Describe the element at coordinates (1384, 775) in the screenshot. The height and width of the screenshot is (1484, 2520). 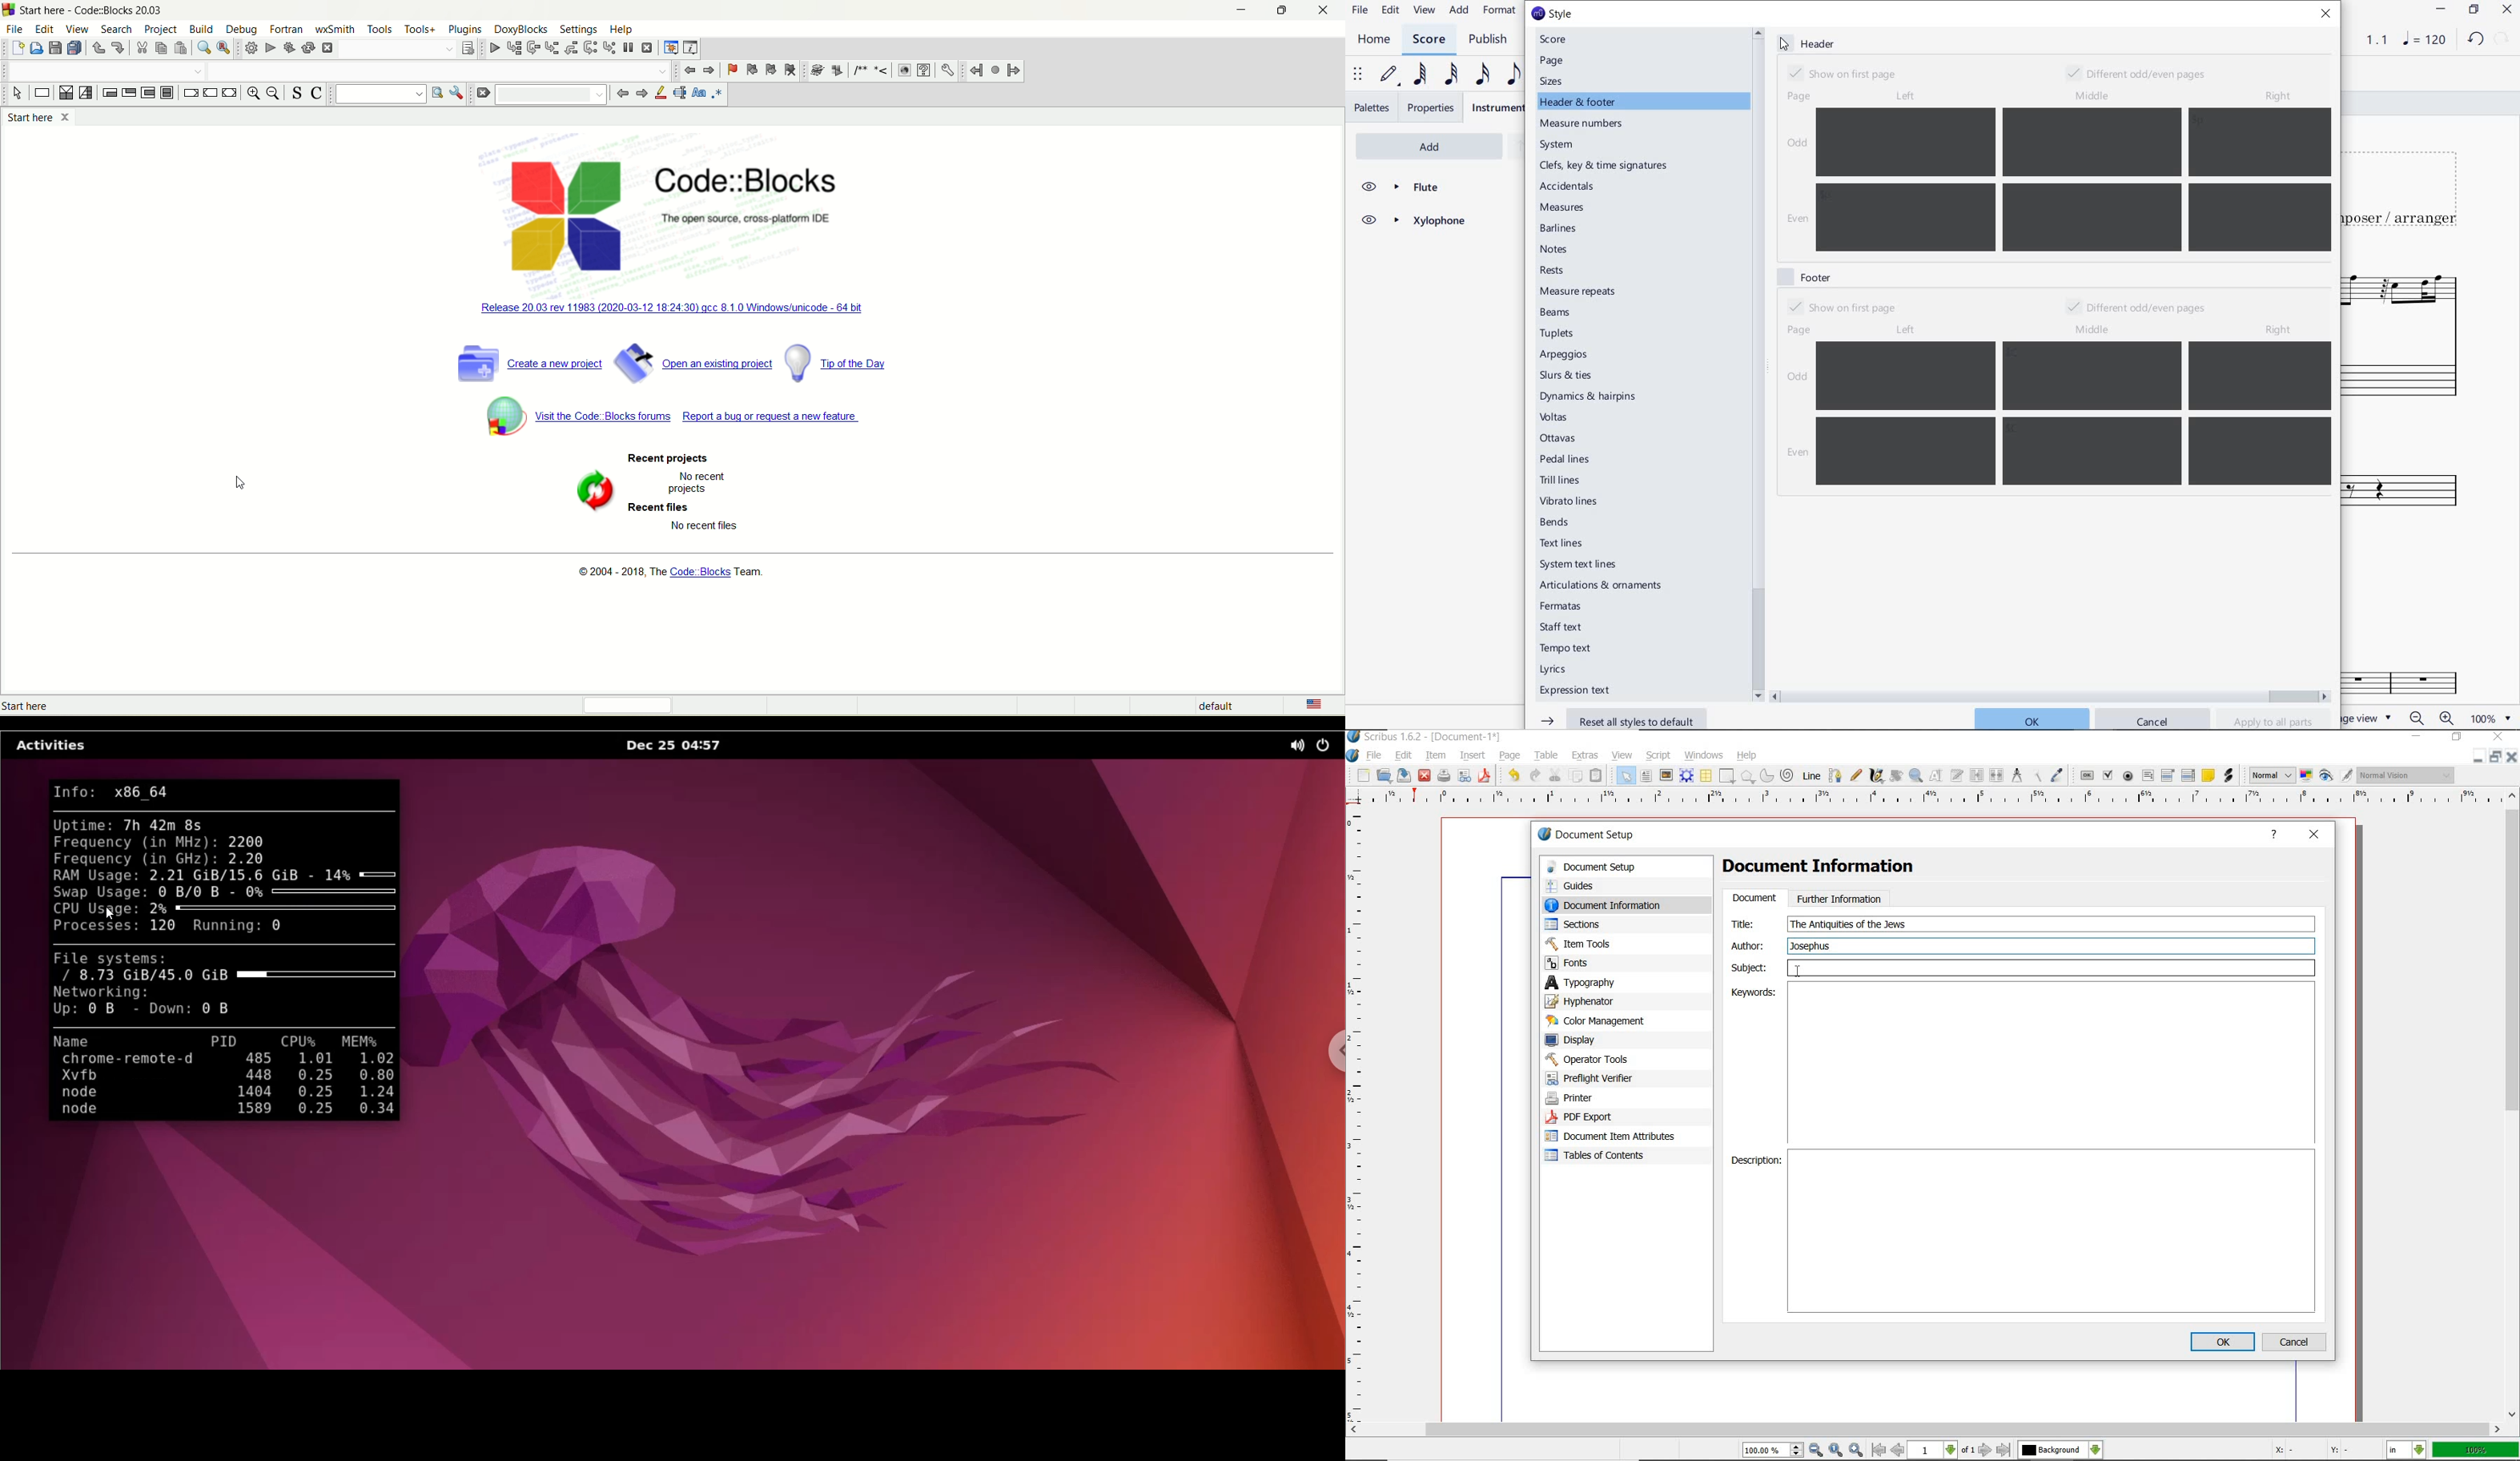
I see `open` at that location.